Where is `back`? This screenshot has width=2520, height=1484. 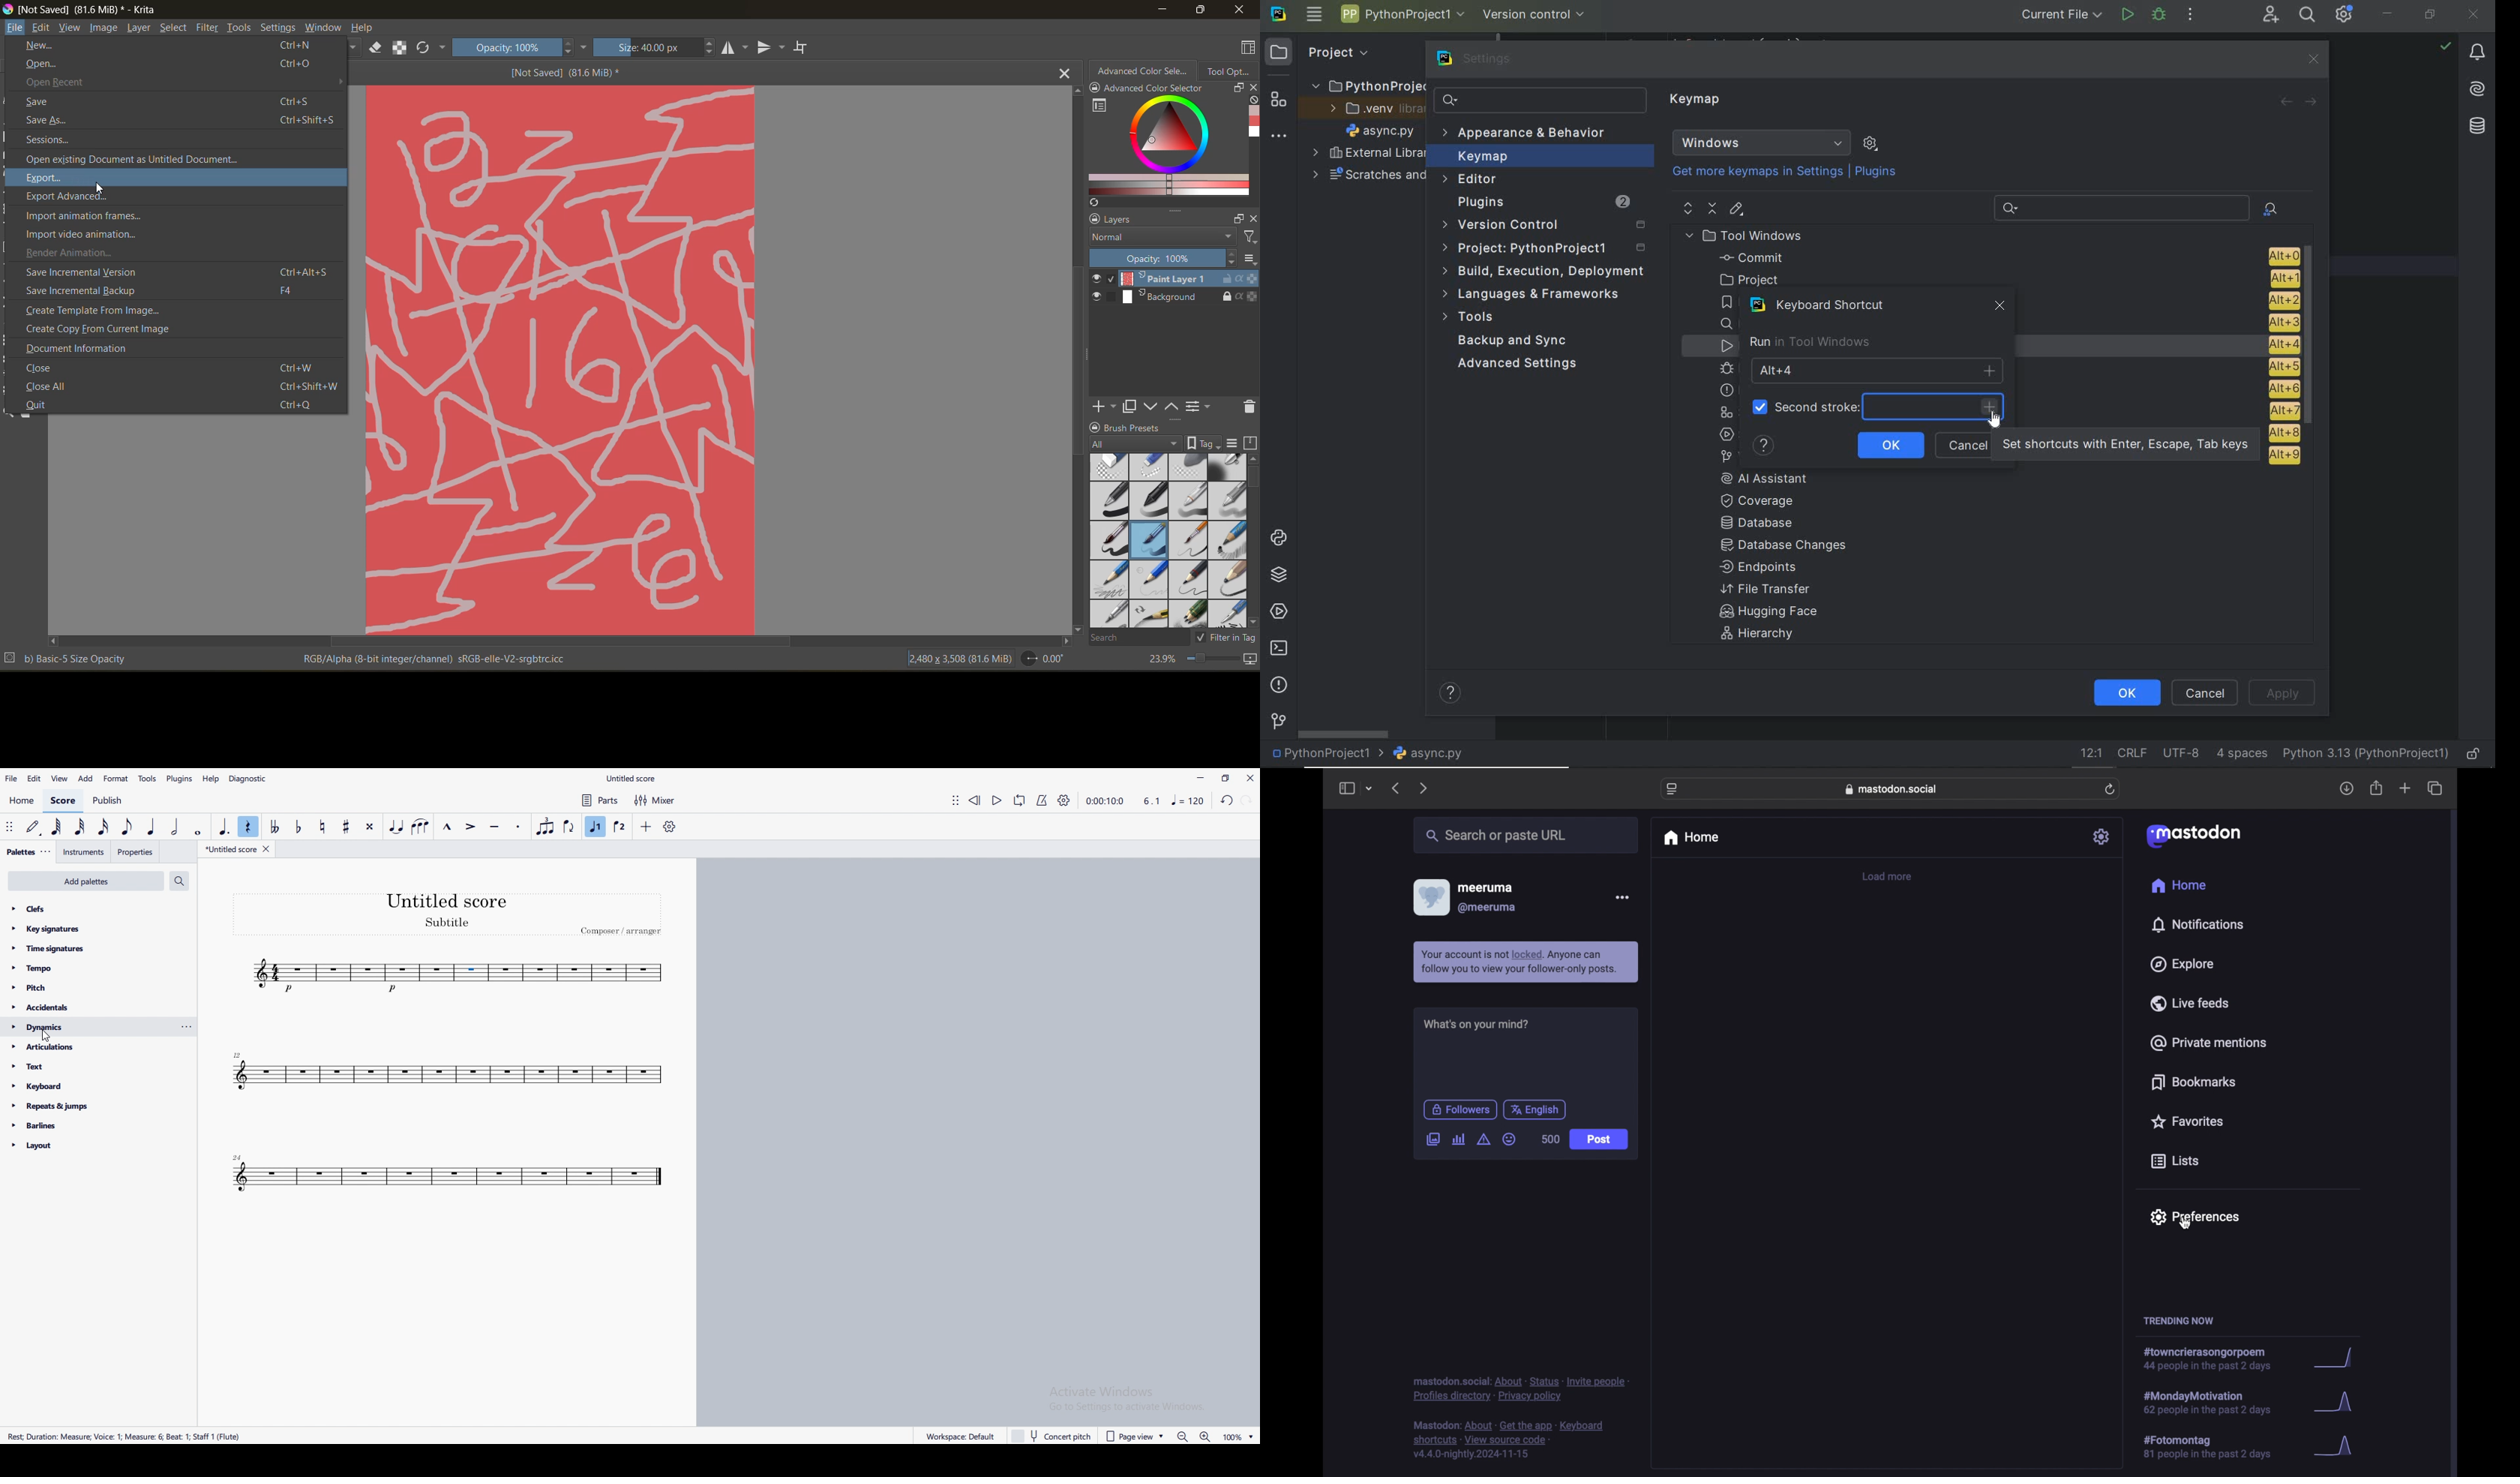
back is located at coordinates (2287, 102).